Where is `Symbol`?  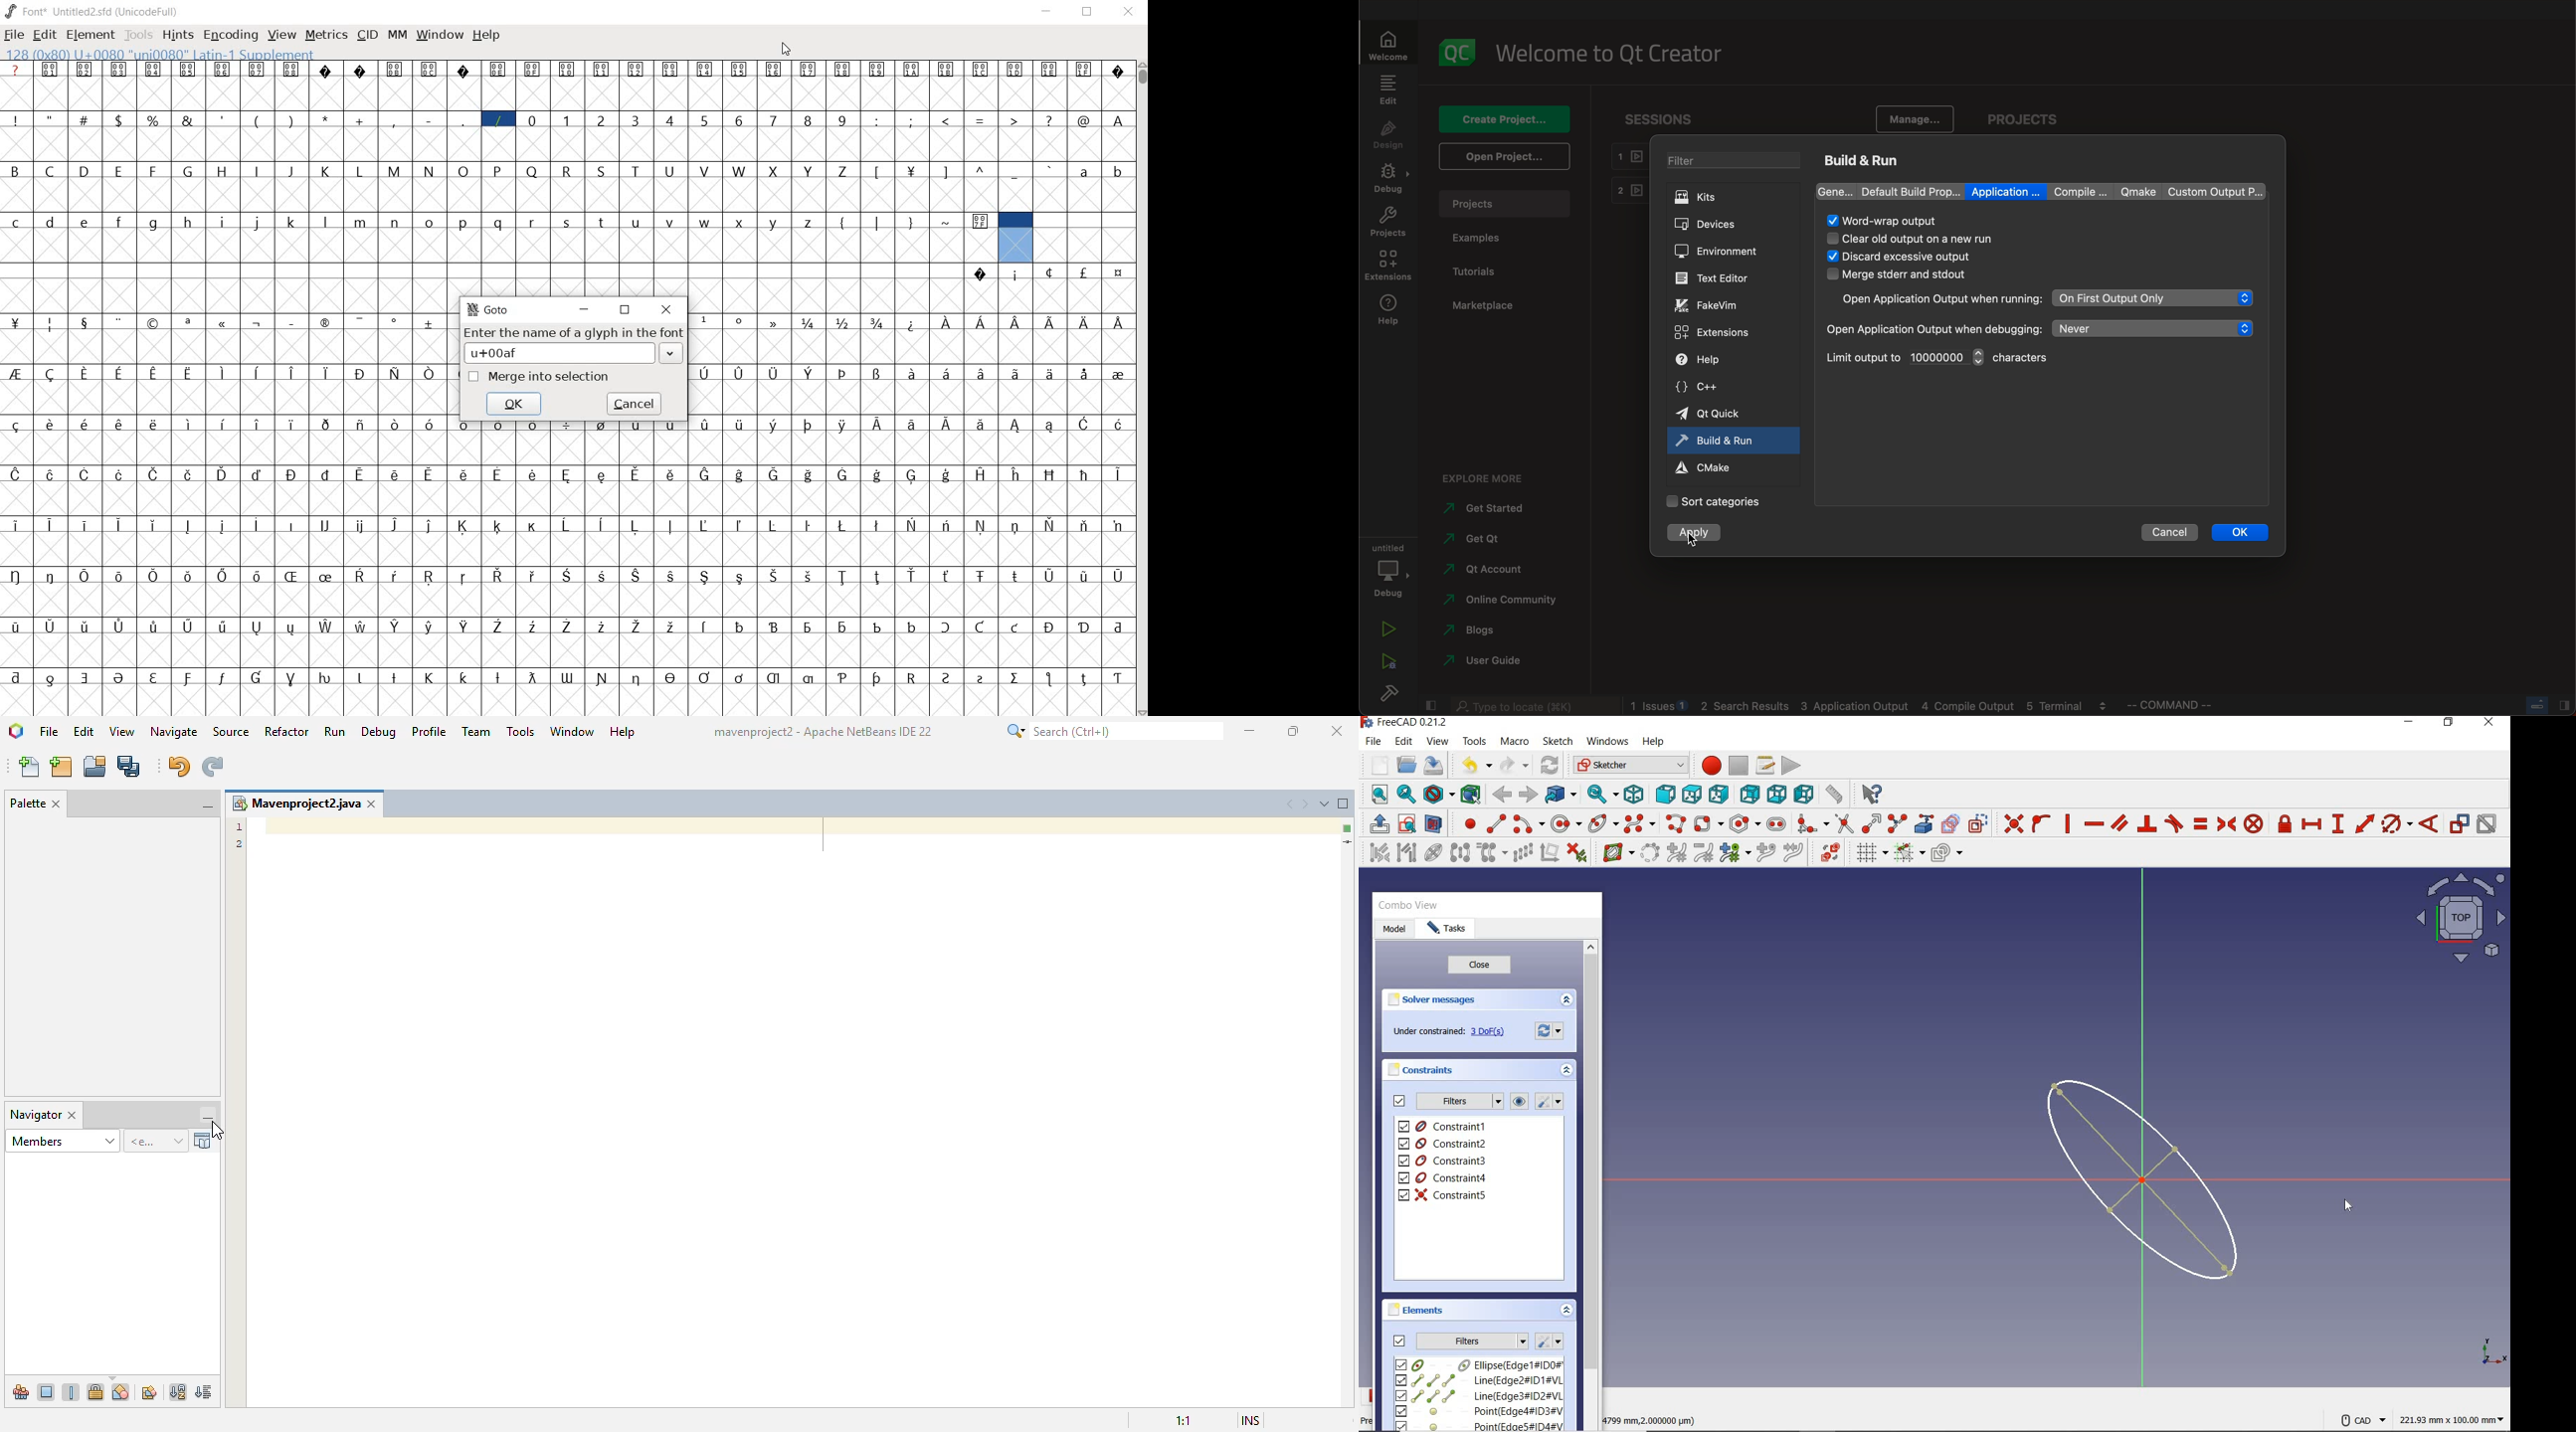
Symbol is located at coordinates (672, 677).